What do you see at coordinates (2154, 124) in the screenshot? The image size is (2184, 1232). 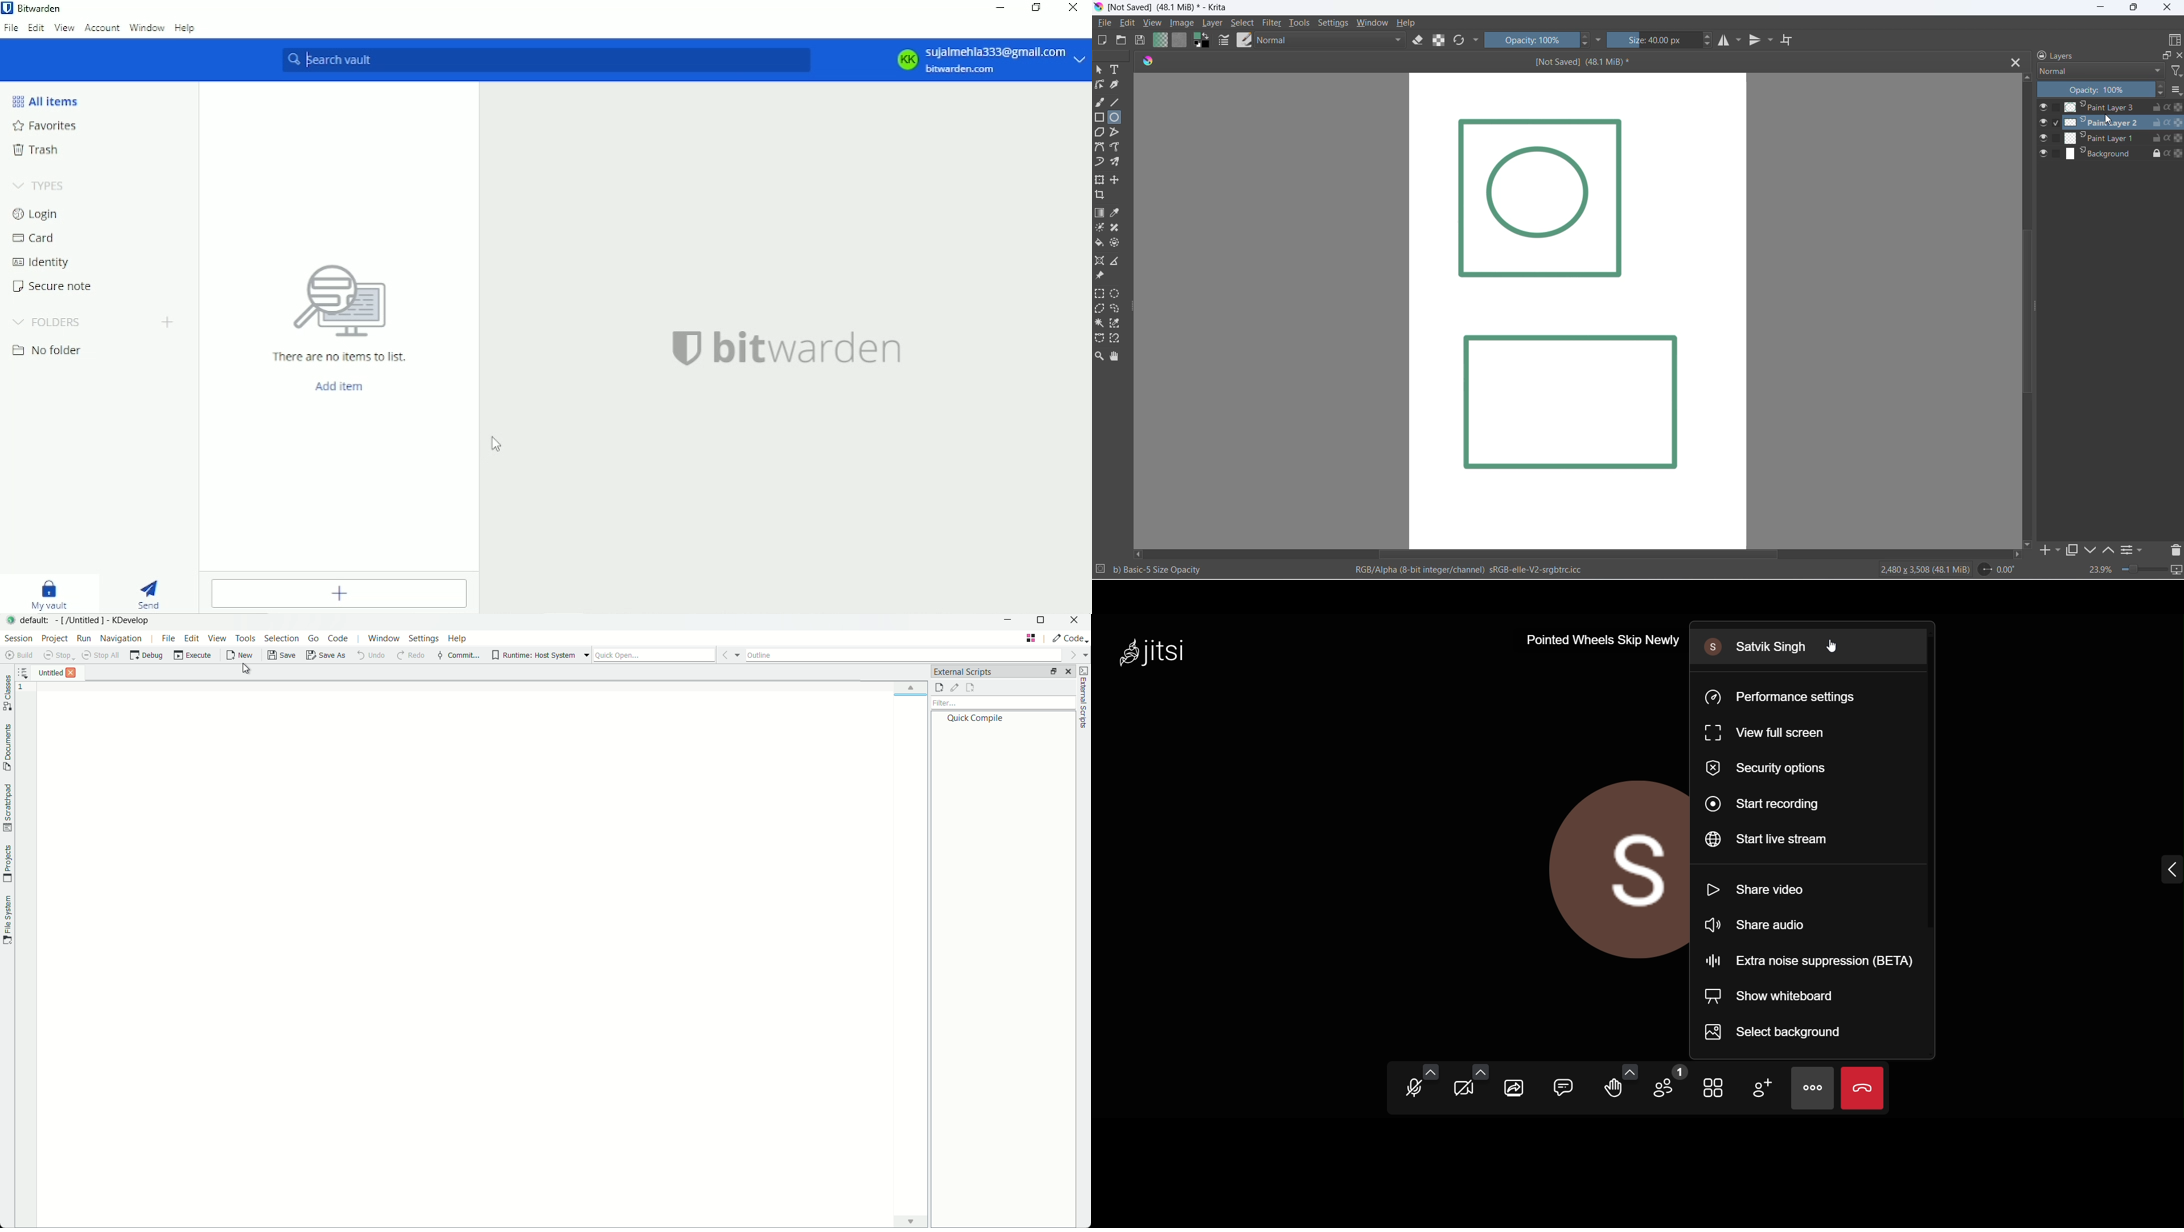 I see `unlock` at bounding box center [2154, 124].